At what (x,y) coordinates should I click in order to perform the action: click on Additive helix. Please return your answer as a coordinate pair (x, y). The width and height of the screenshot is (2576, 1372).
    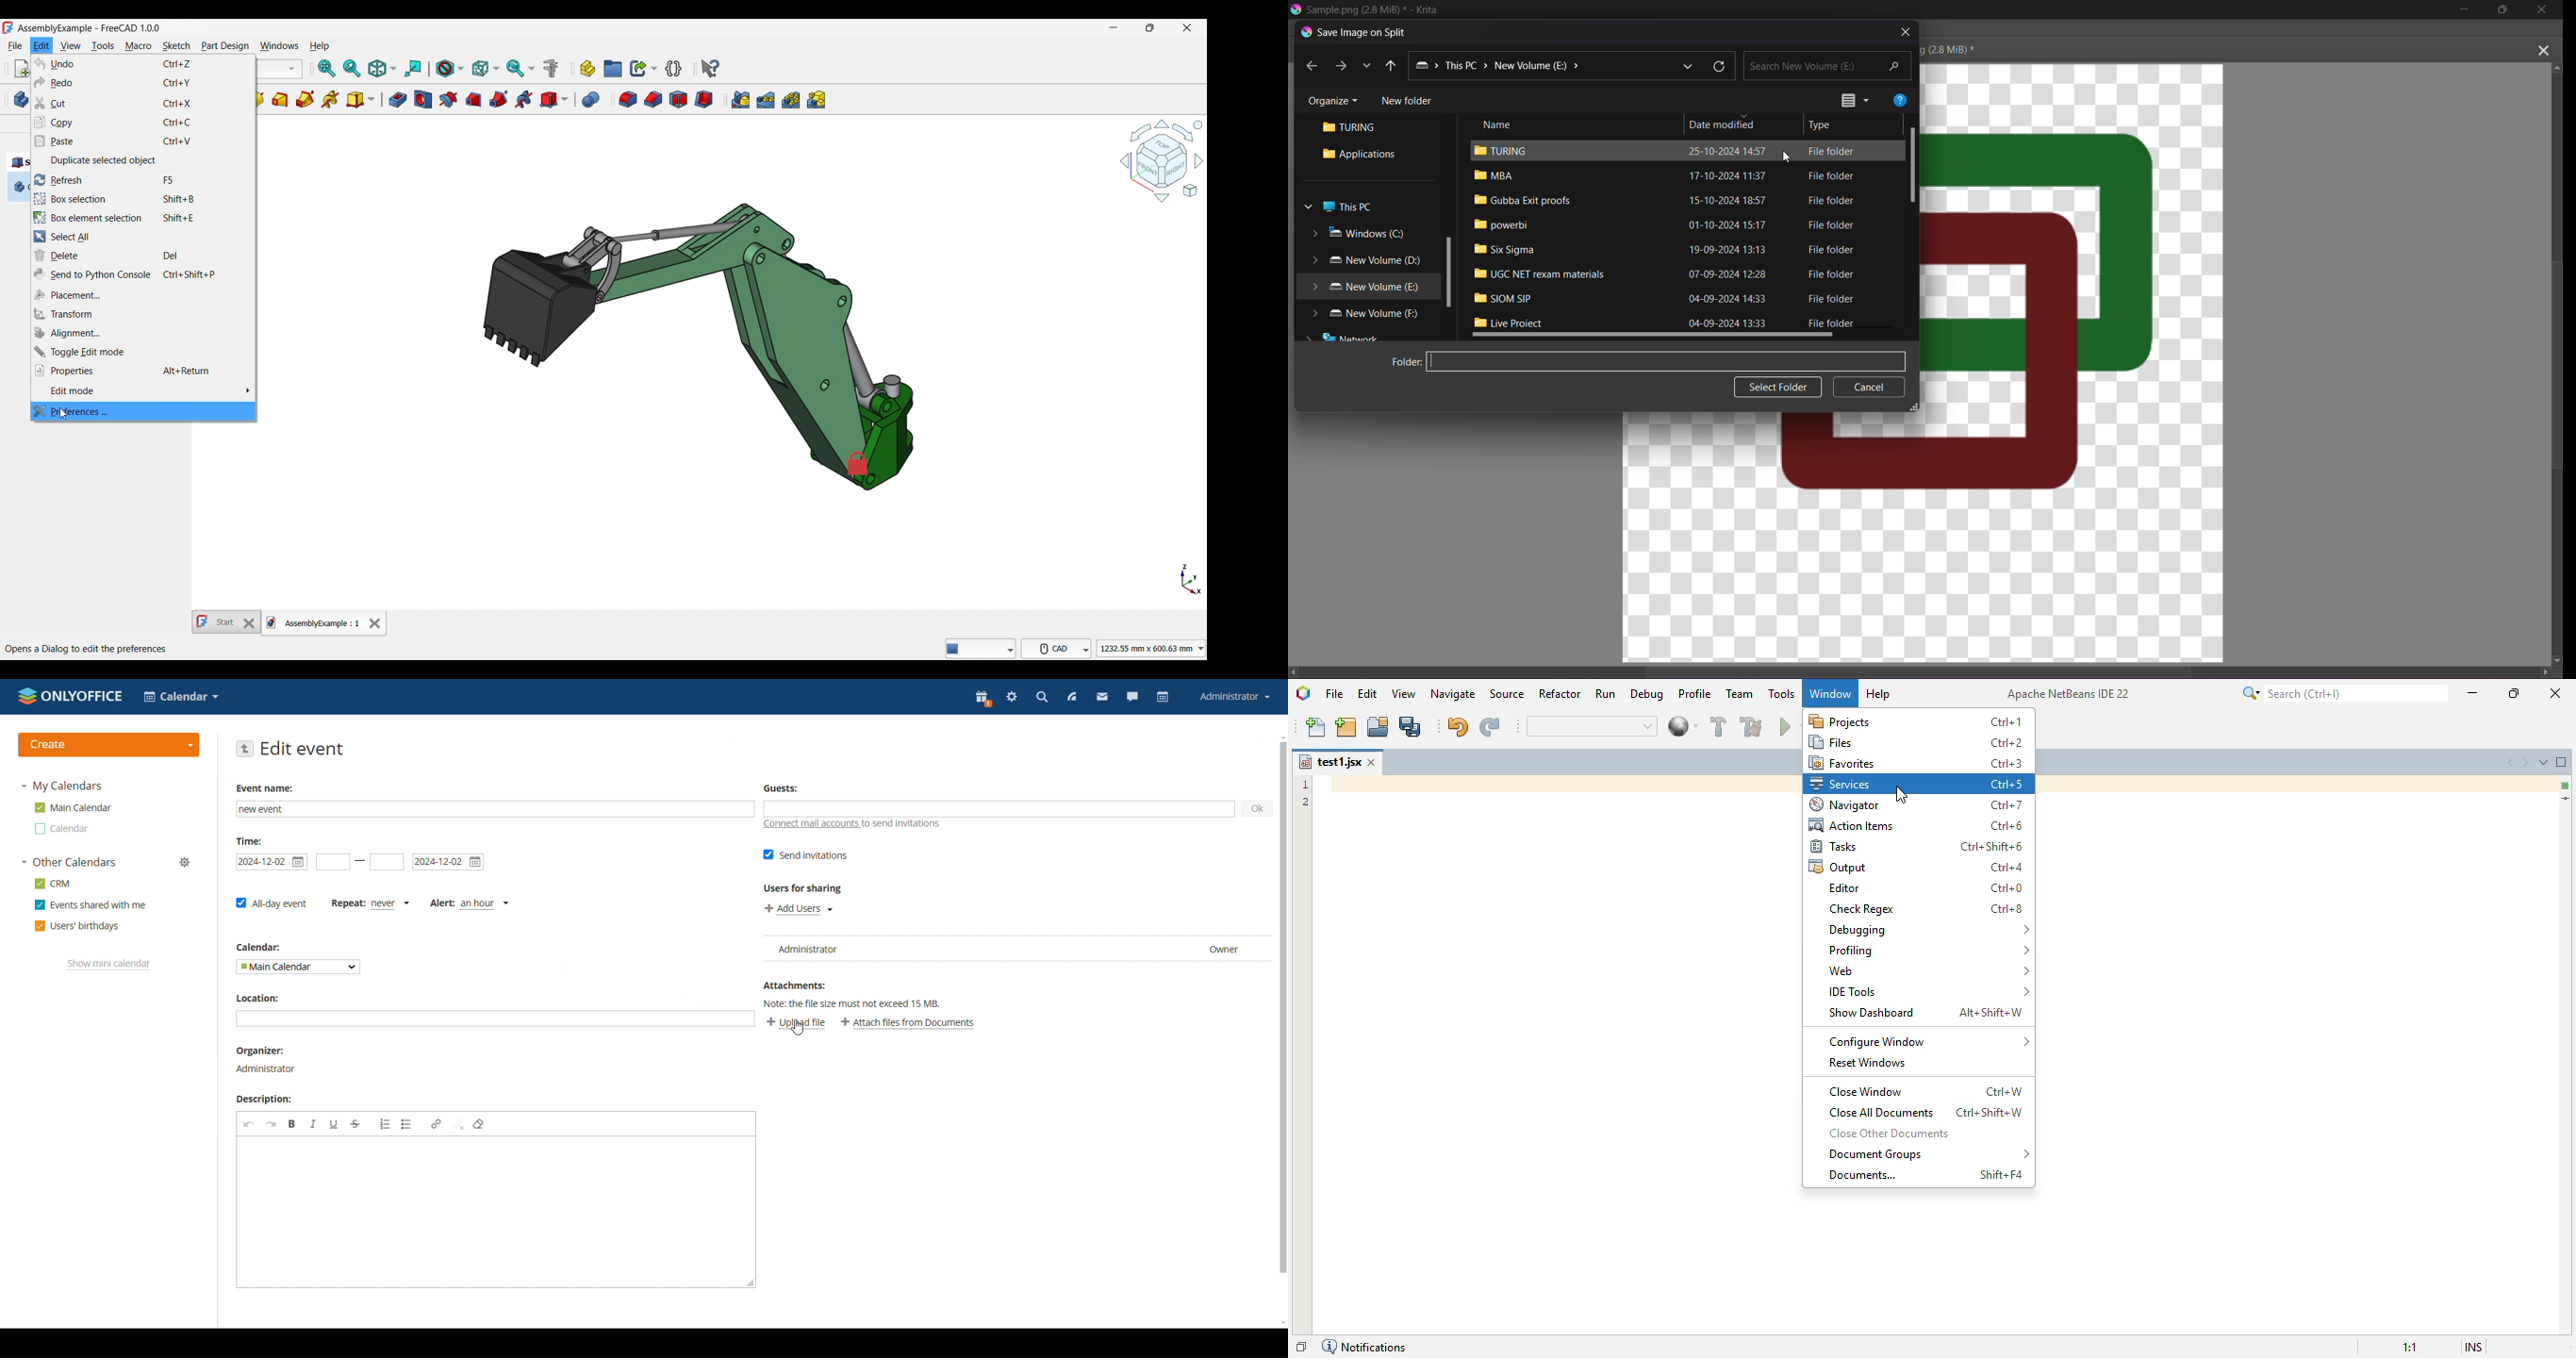
    Looking at the image, I should click on (331, 100).